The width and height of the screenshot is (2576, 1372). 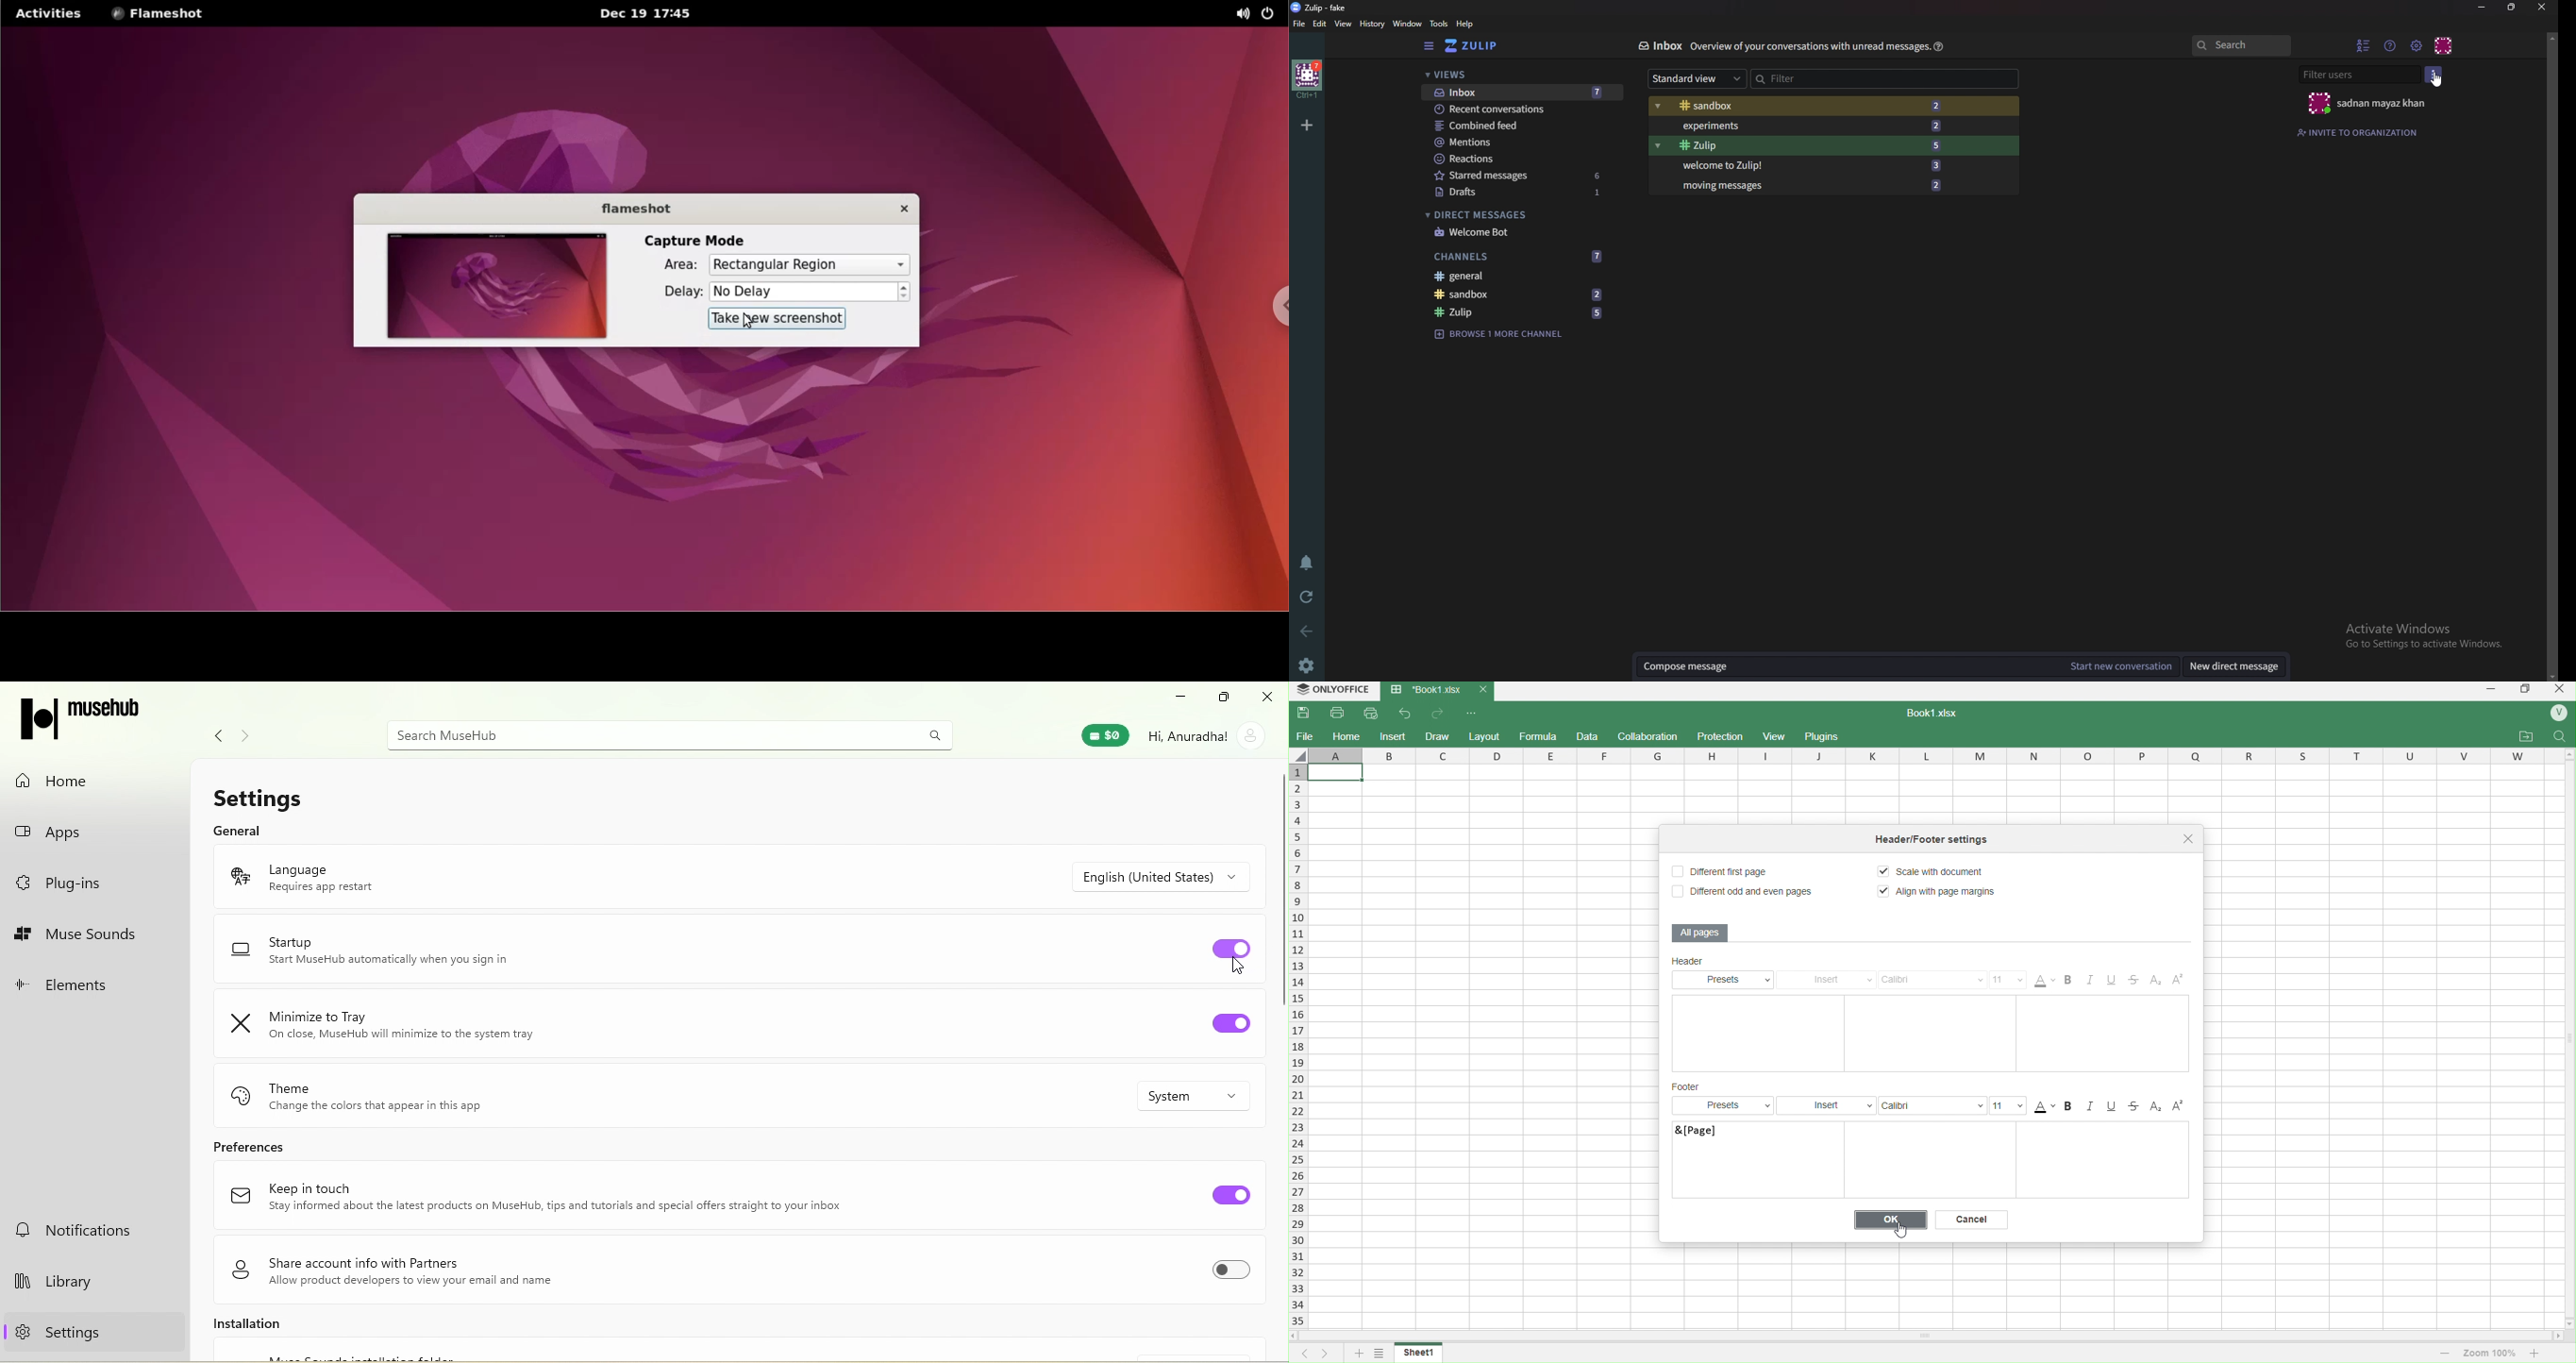 What do you see at coordinates (1347, 736) in the screenshot?
I see `home` at bounding box center [1347, 736].